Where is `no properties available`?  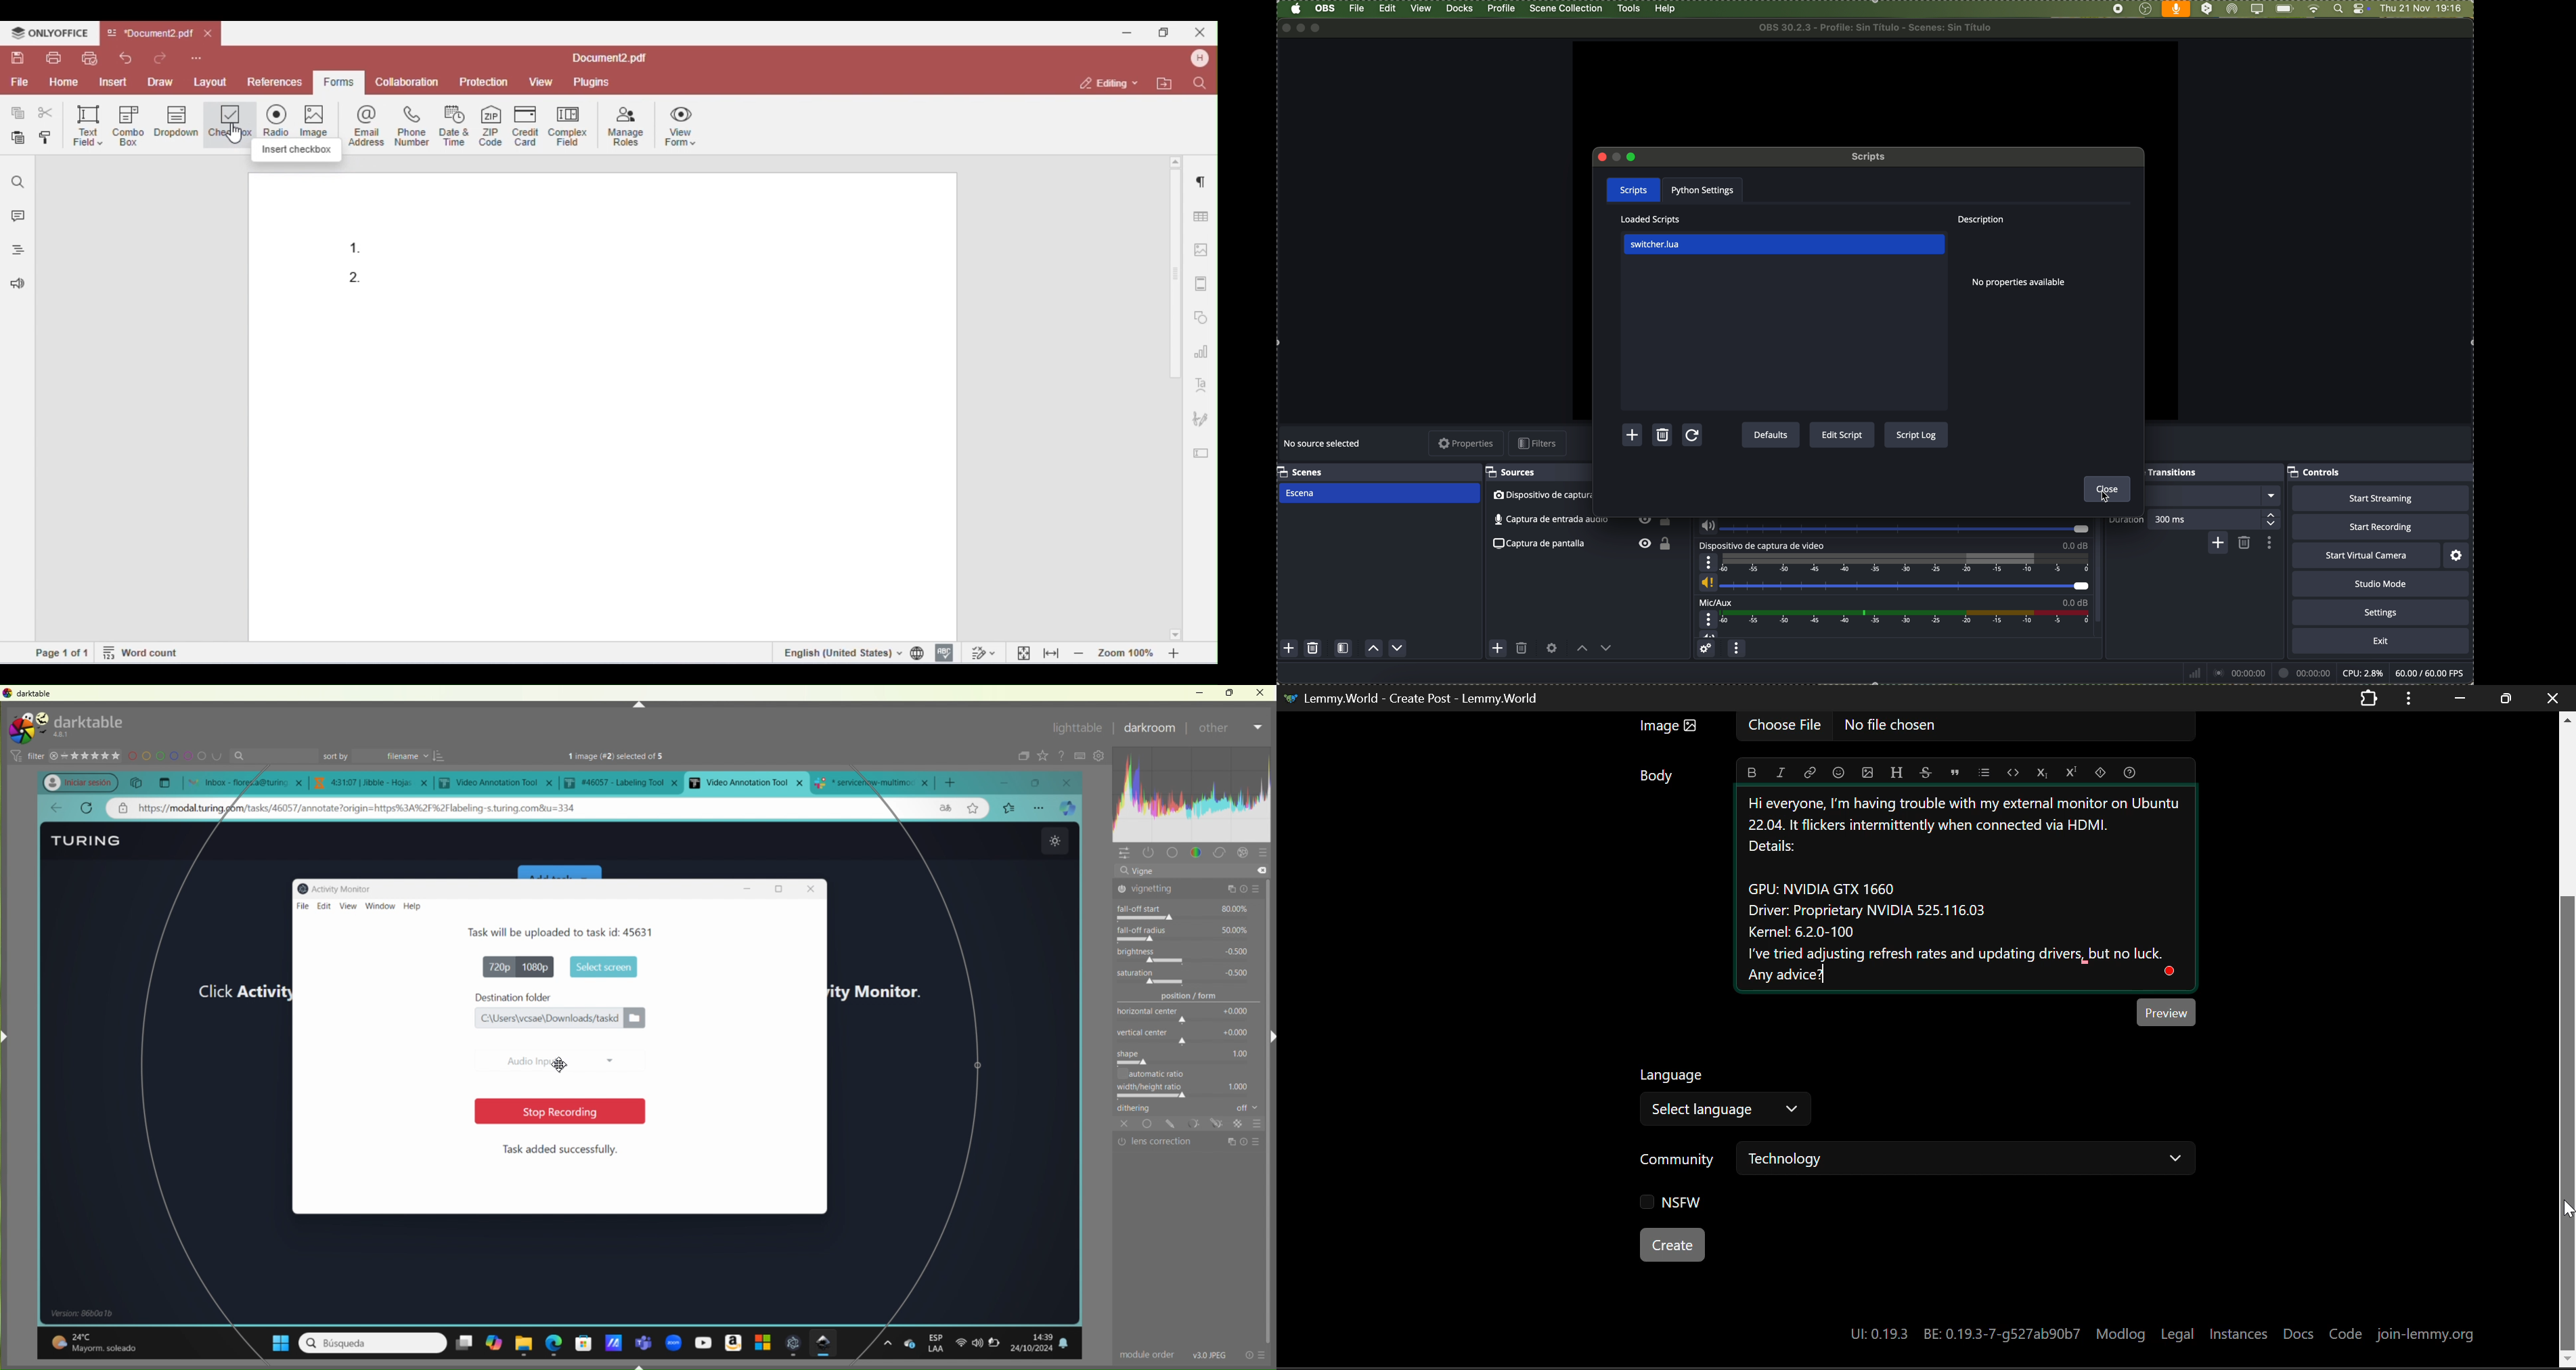 no properties available is located at coordinates (2026, 284).